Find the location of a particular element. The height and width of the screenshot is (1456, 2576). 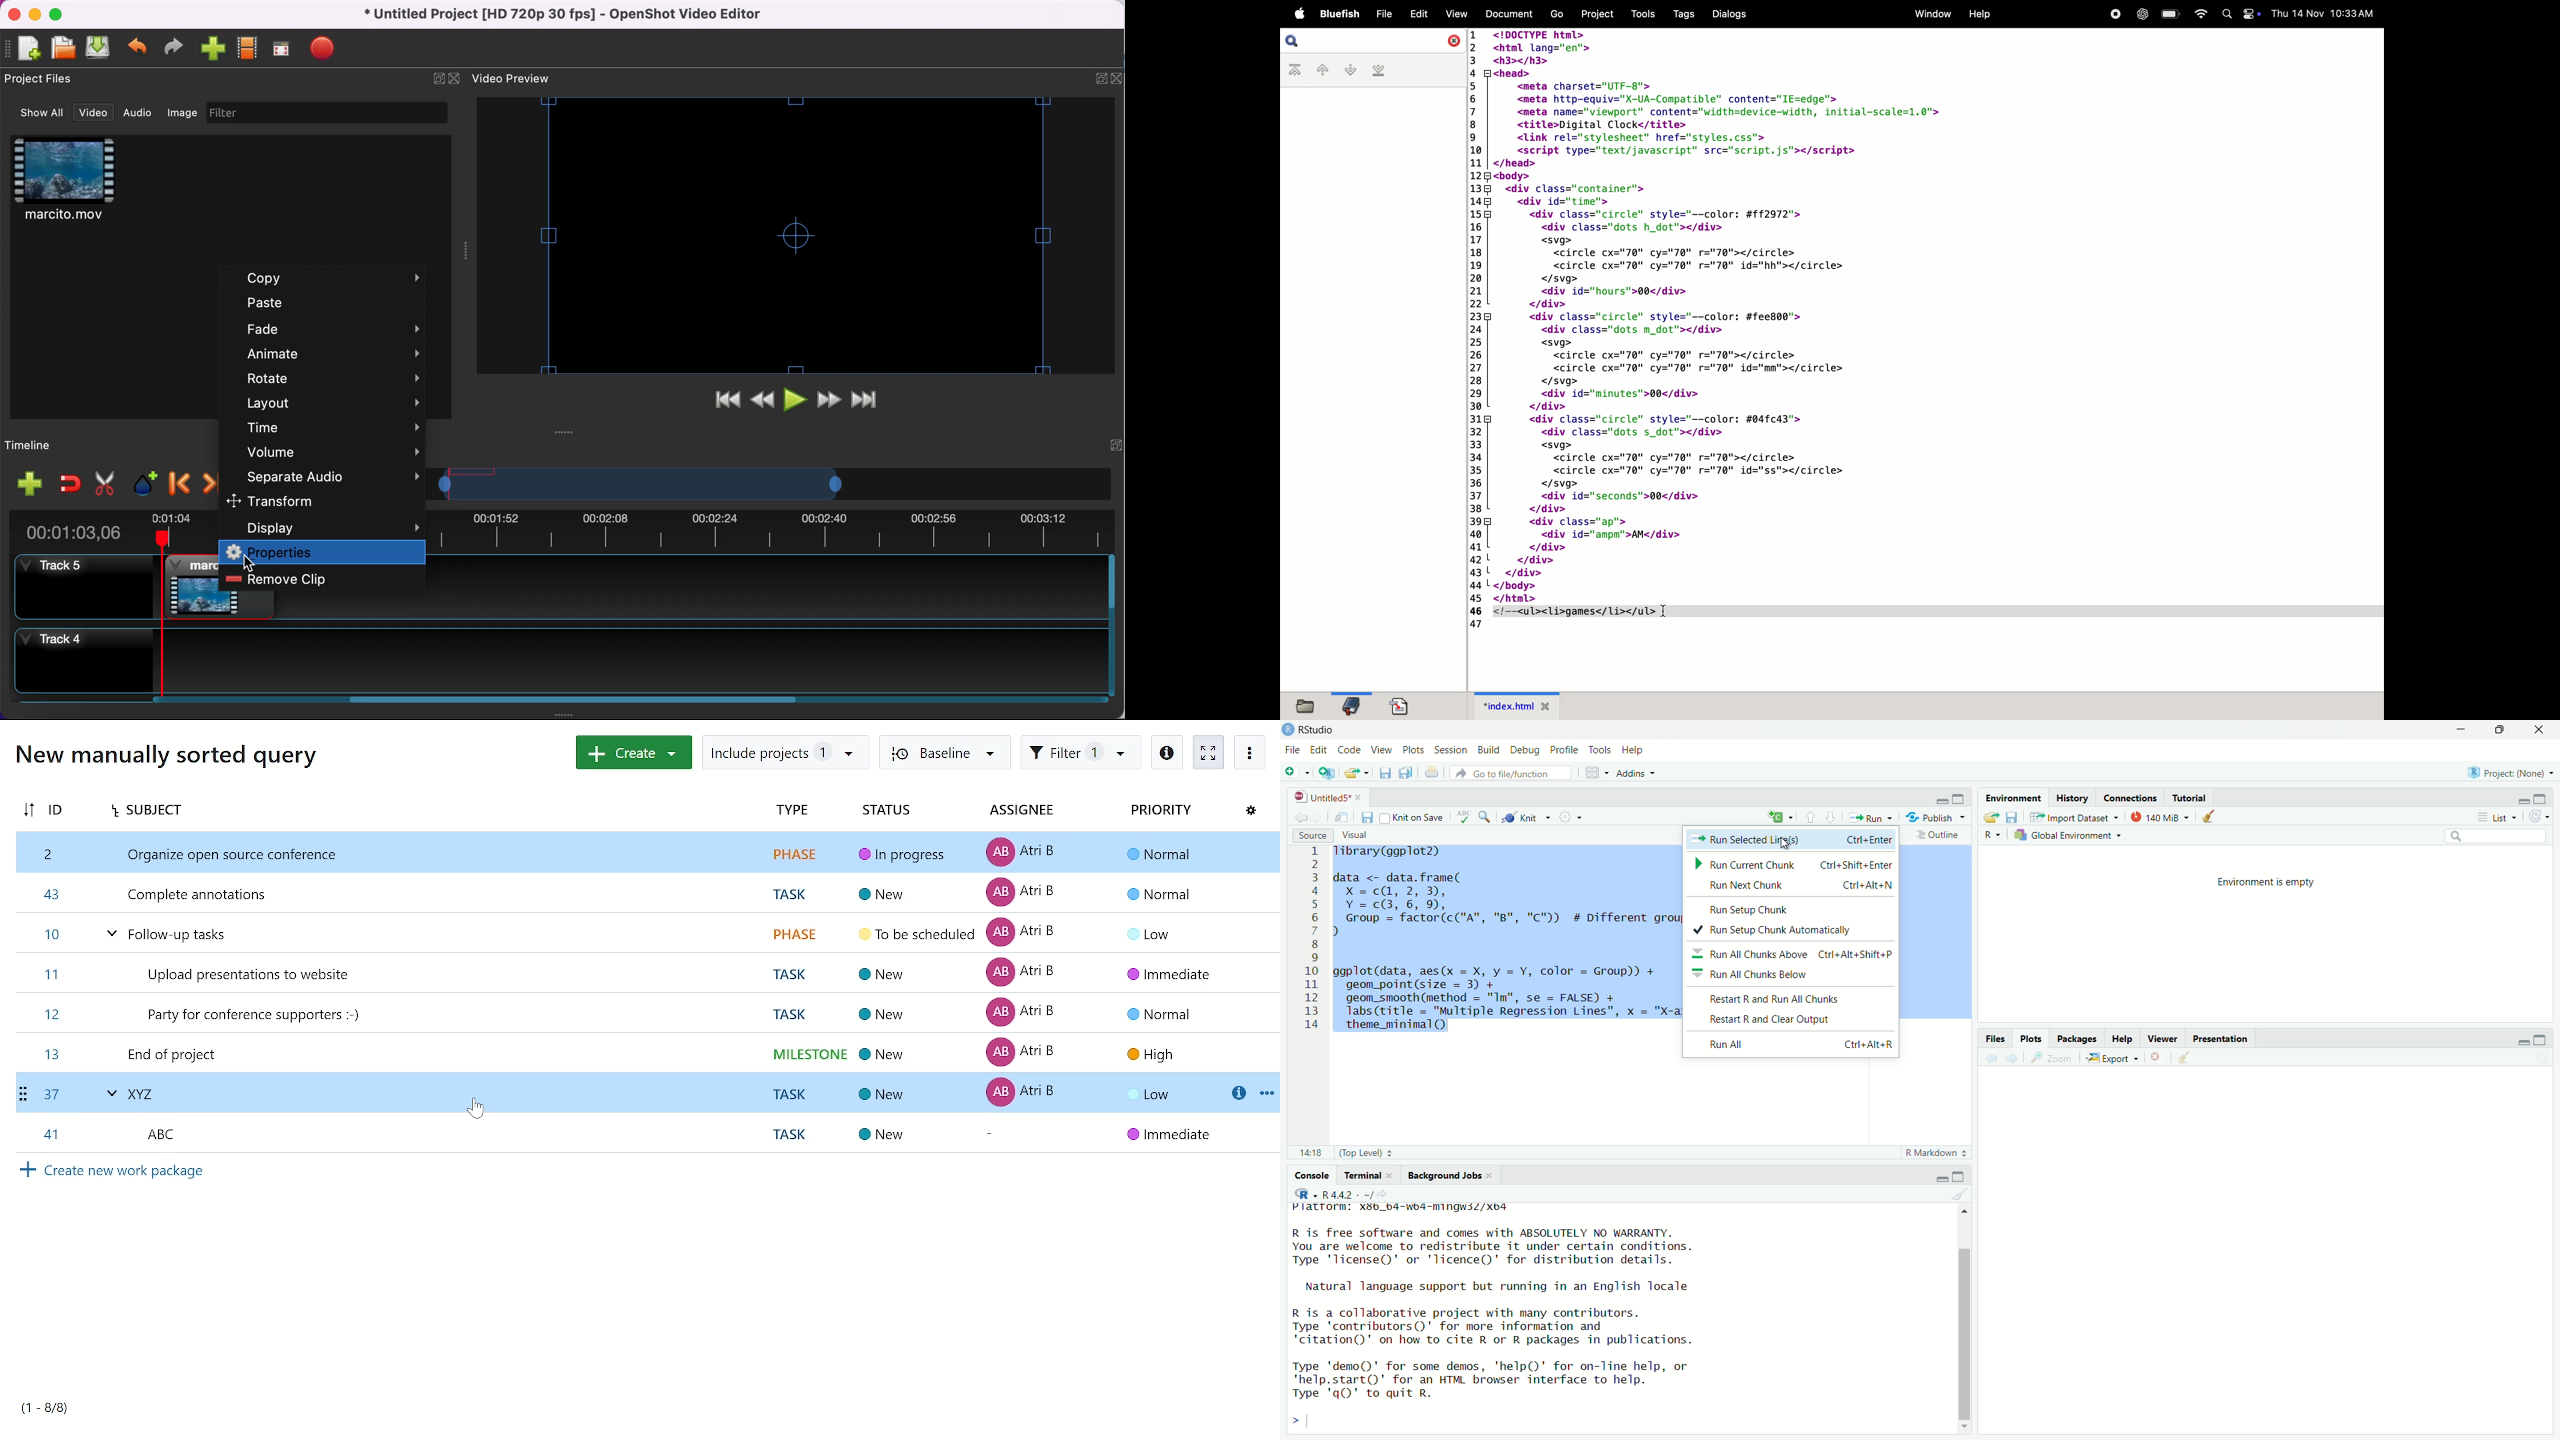

expand/hide is located at coordinates (1115, 445).